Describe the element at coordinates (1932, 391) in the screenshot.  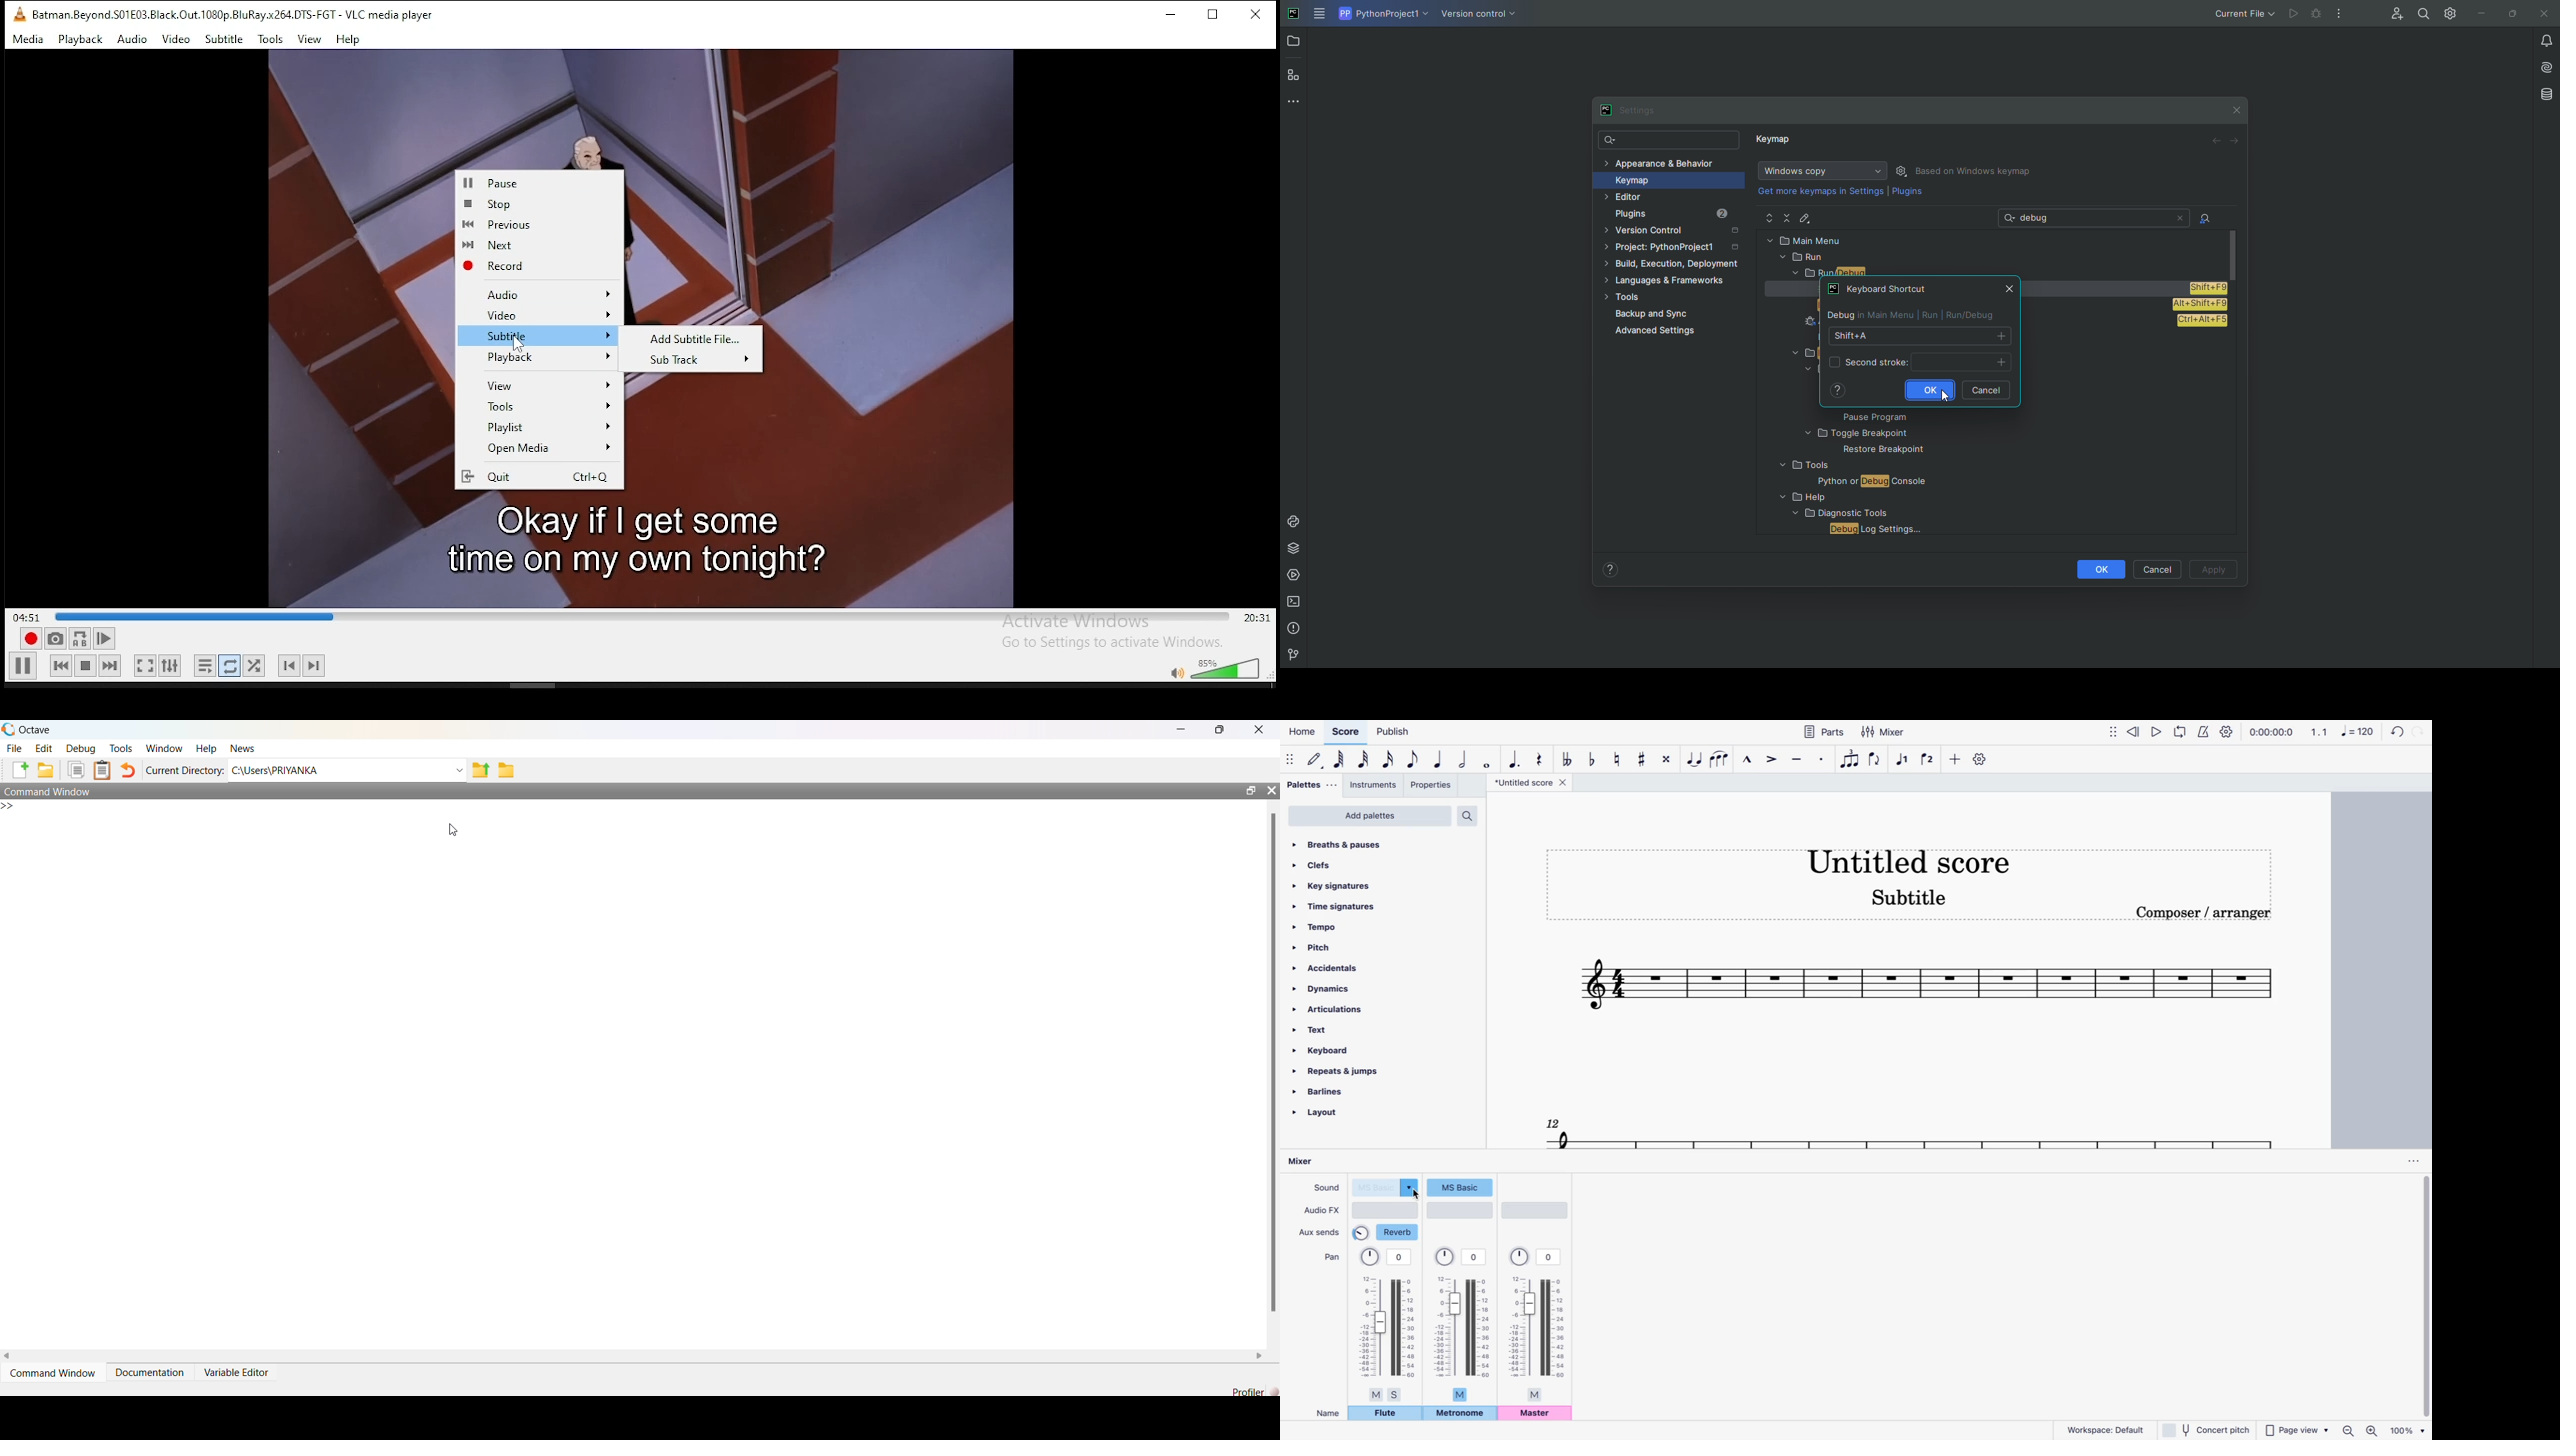
I see `Ok` at that location.